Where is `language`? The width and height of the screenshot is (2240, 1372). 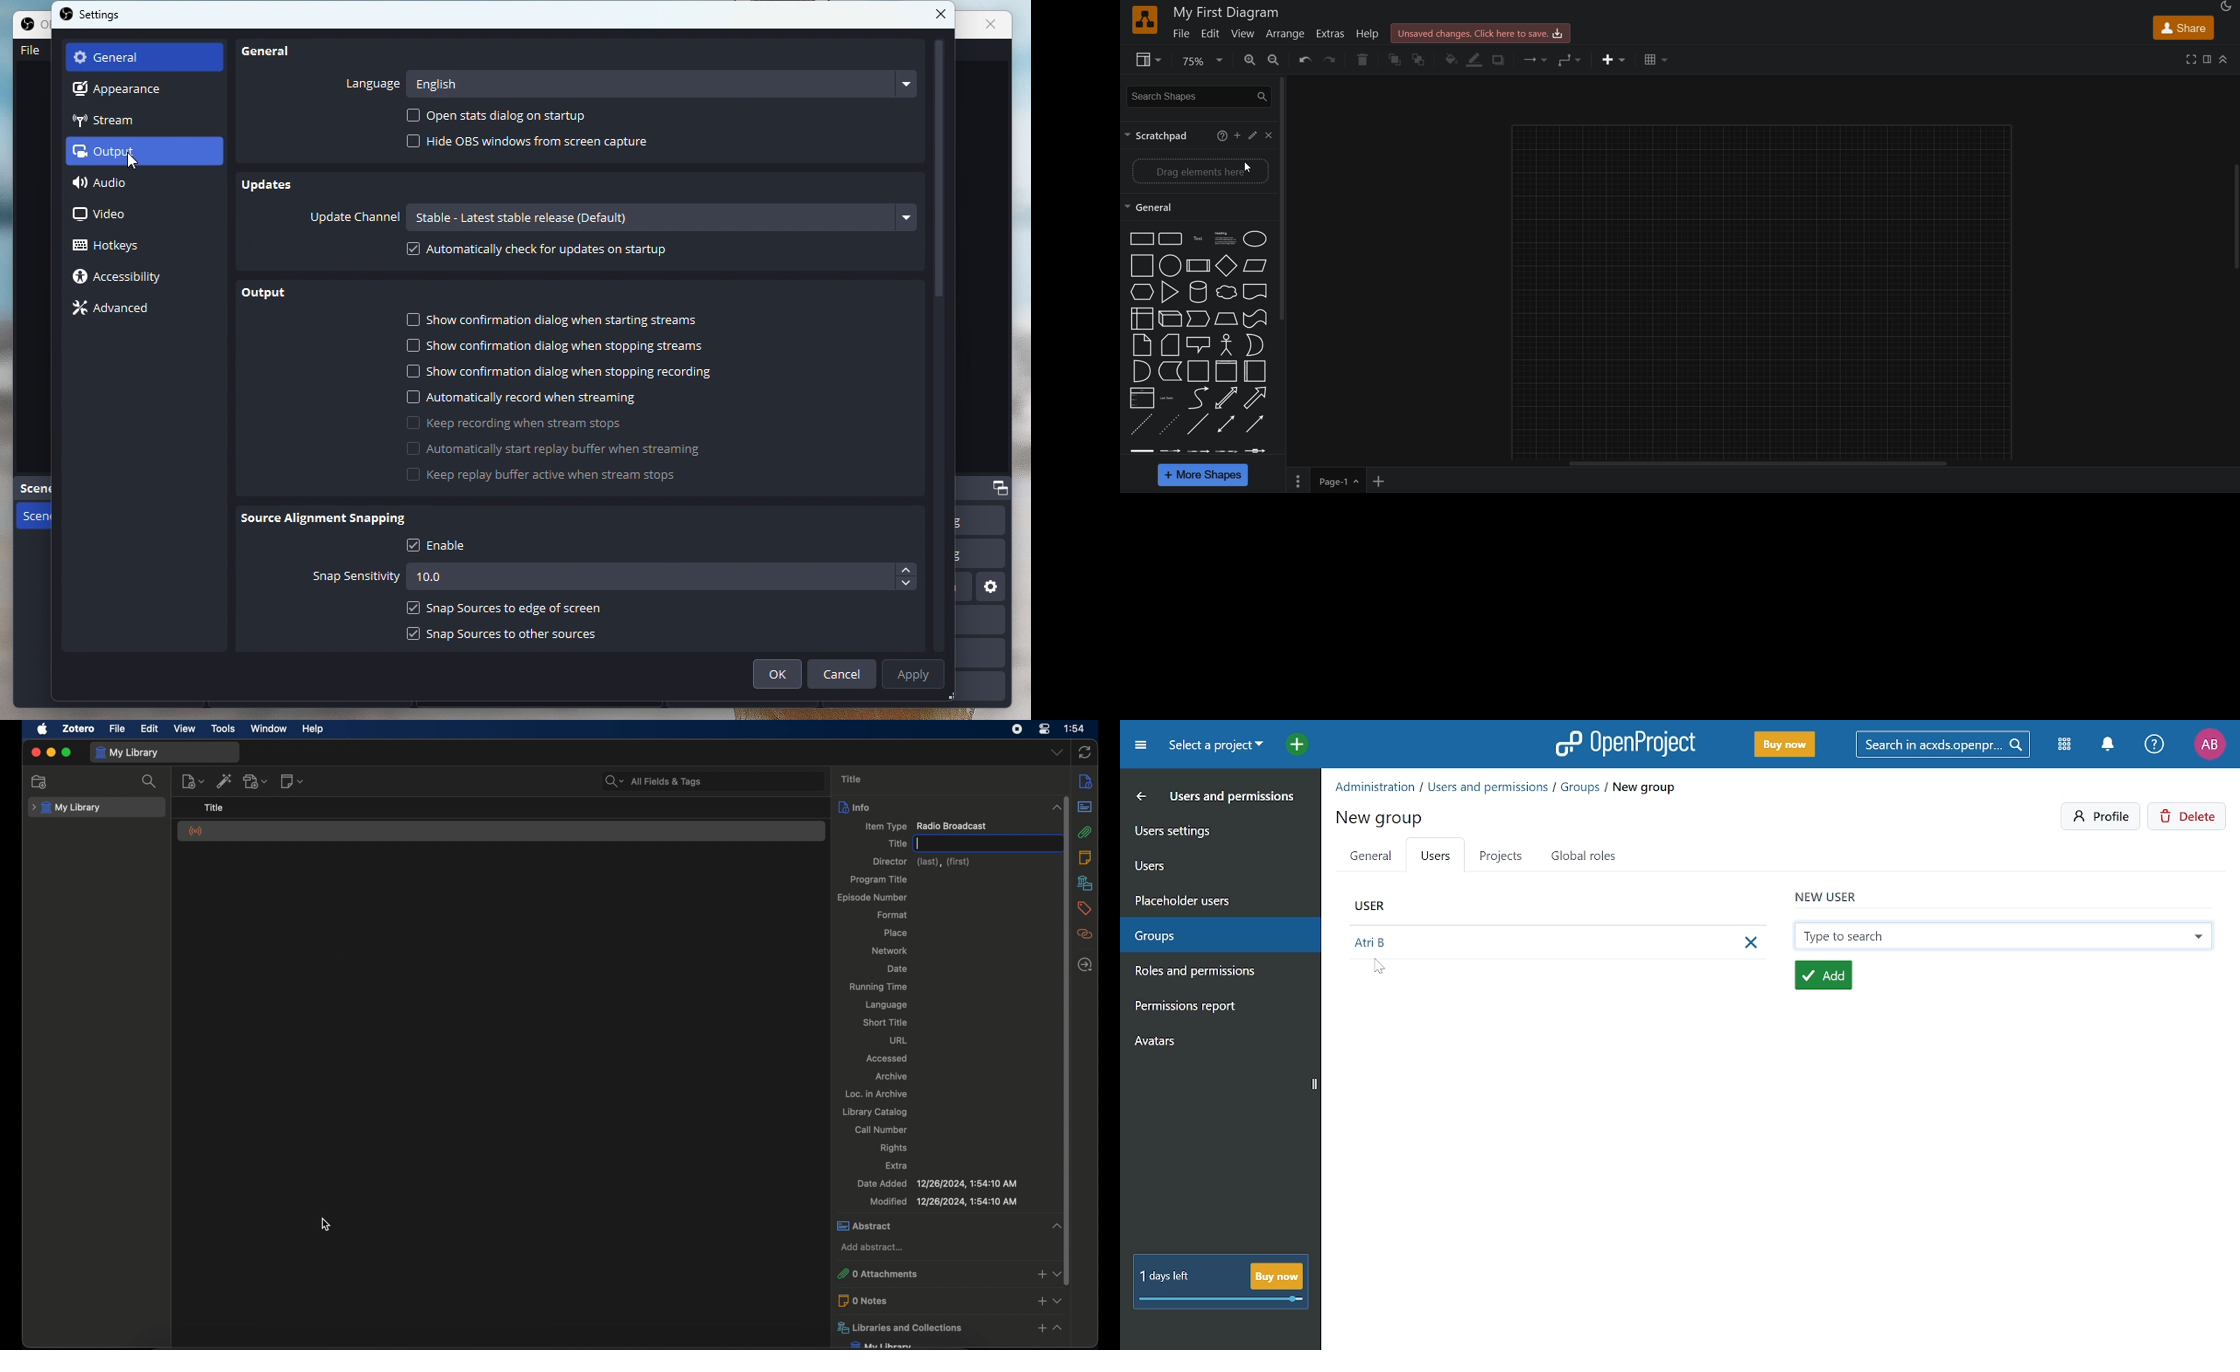 language is located at coordinates (886, 1005).